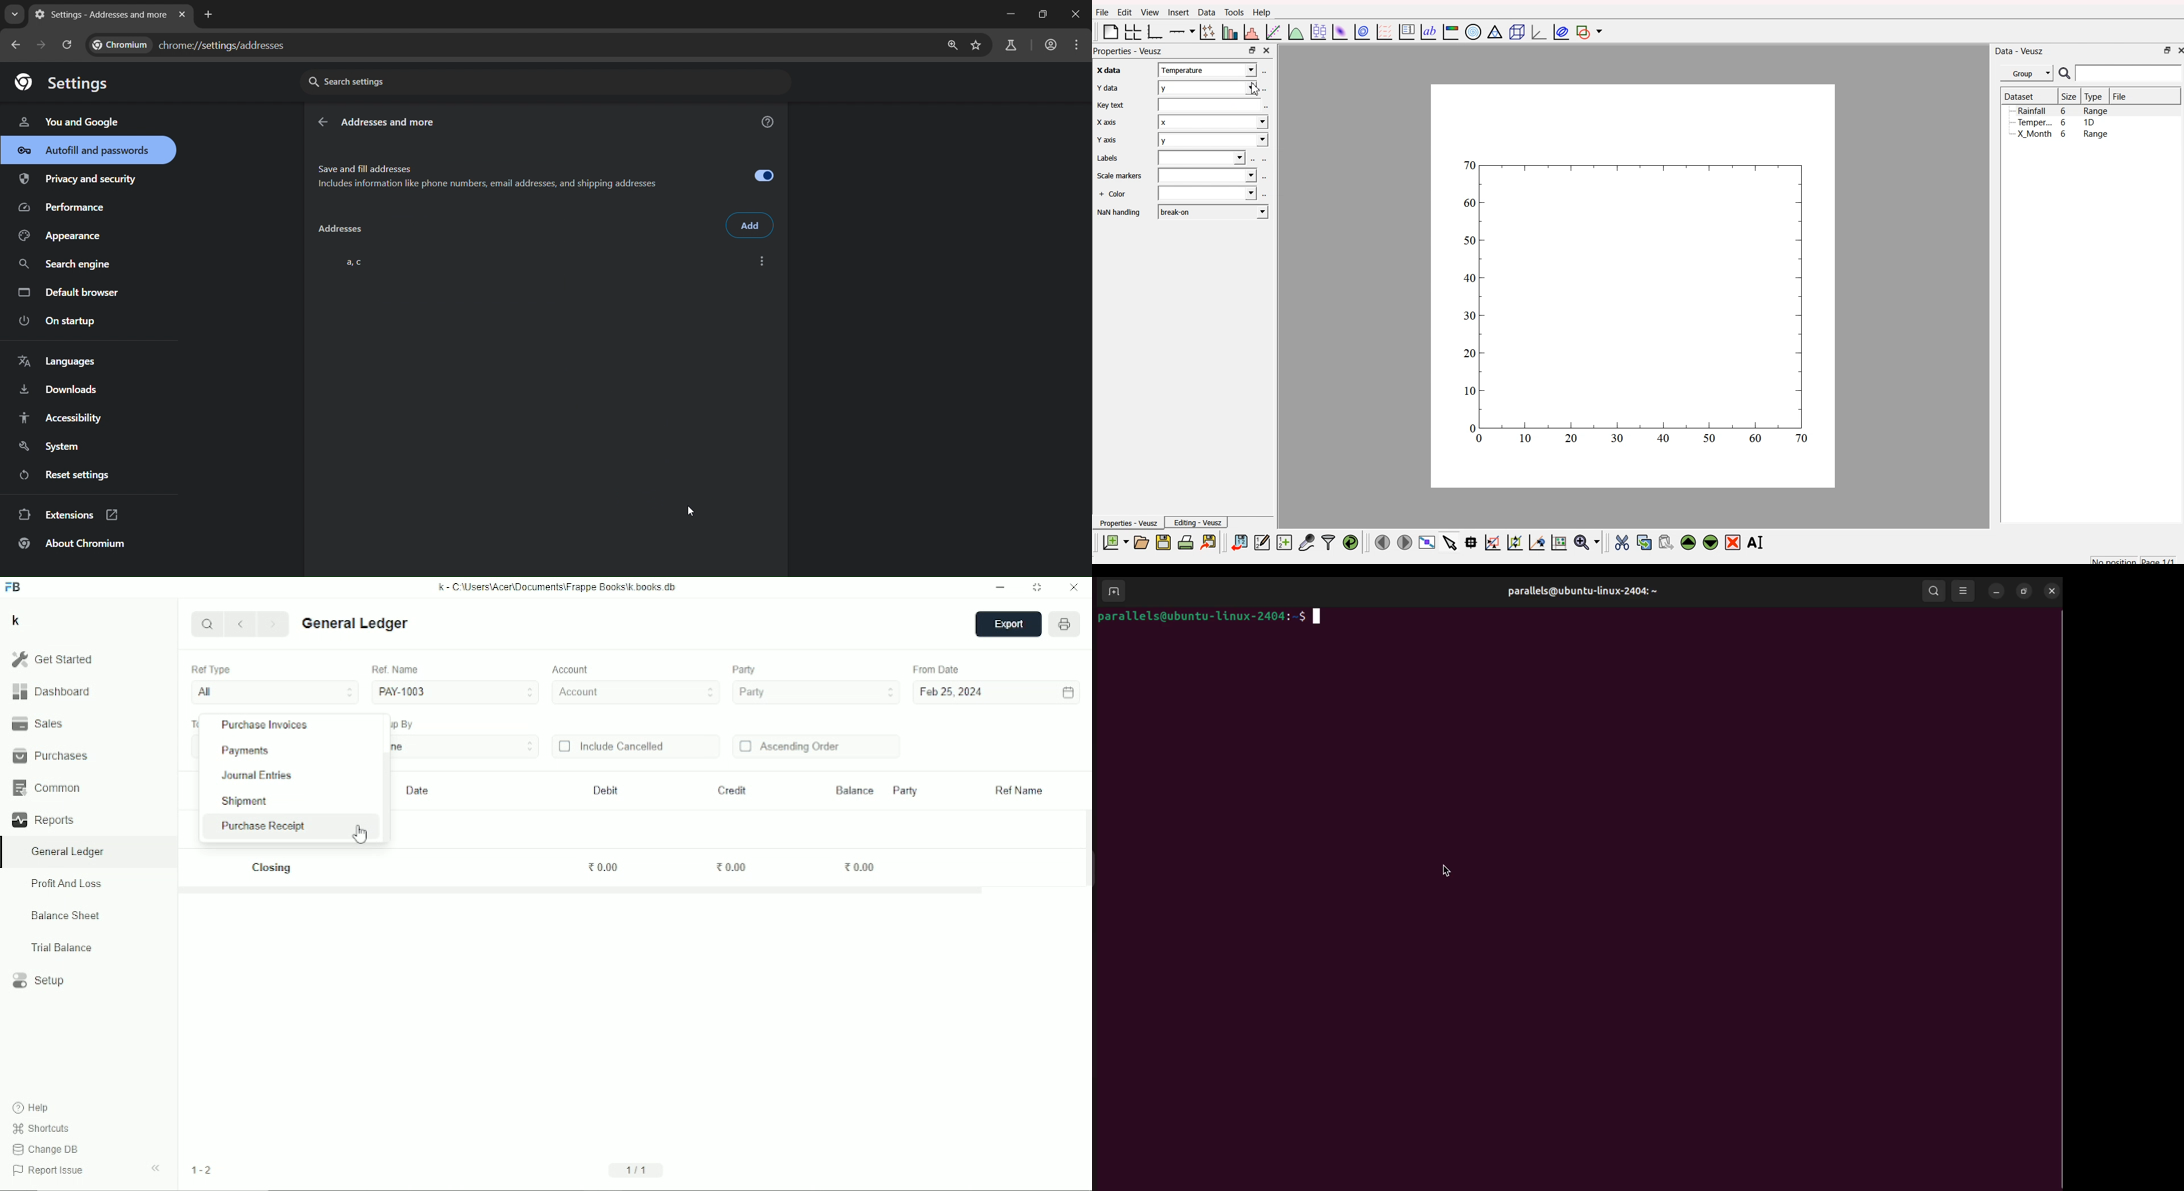 The height and width of the screenshot is (1204, 2184). Describe the element at coordinates (1209, 619) in the screenshot. I see `parallels@ubuntu-linux-2404:-$ ` at that location.